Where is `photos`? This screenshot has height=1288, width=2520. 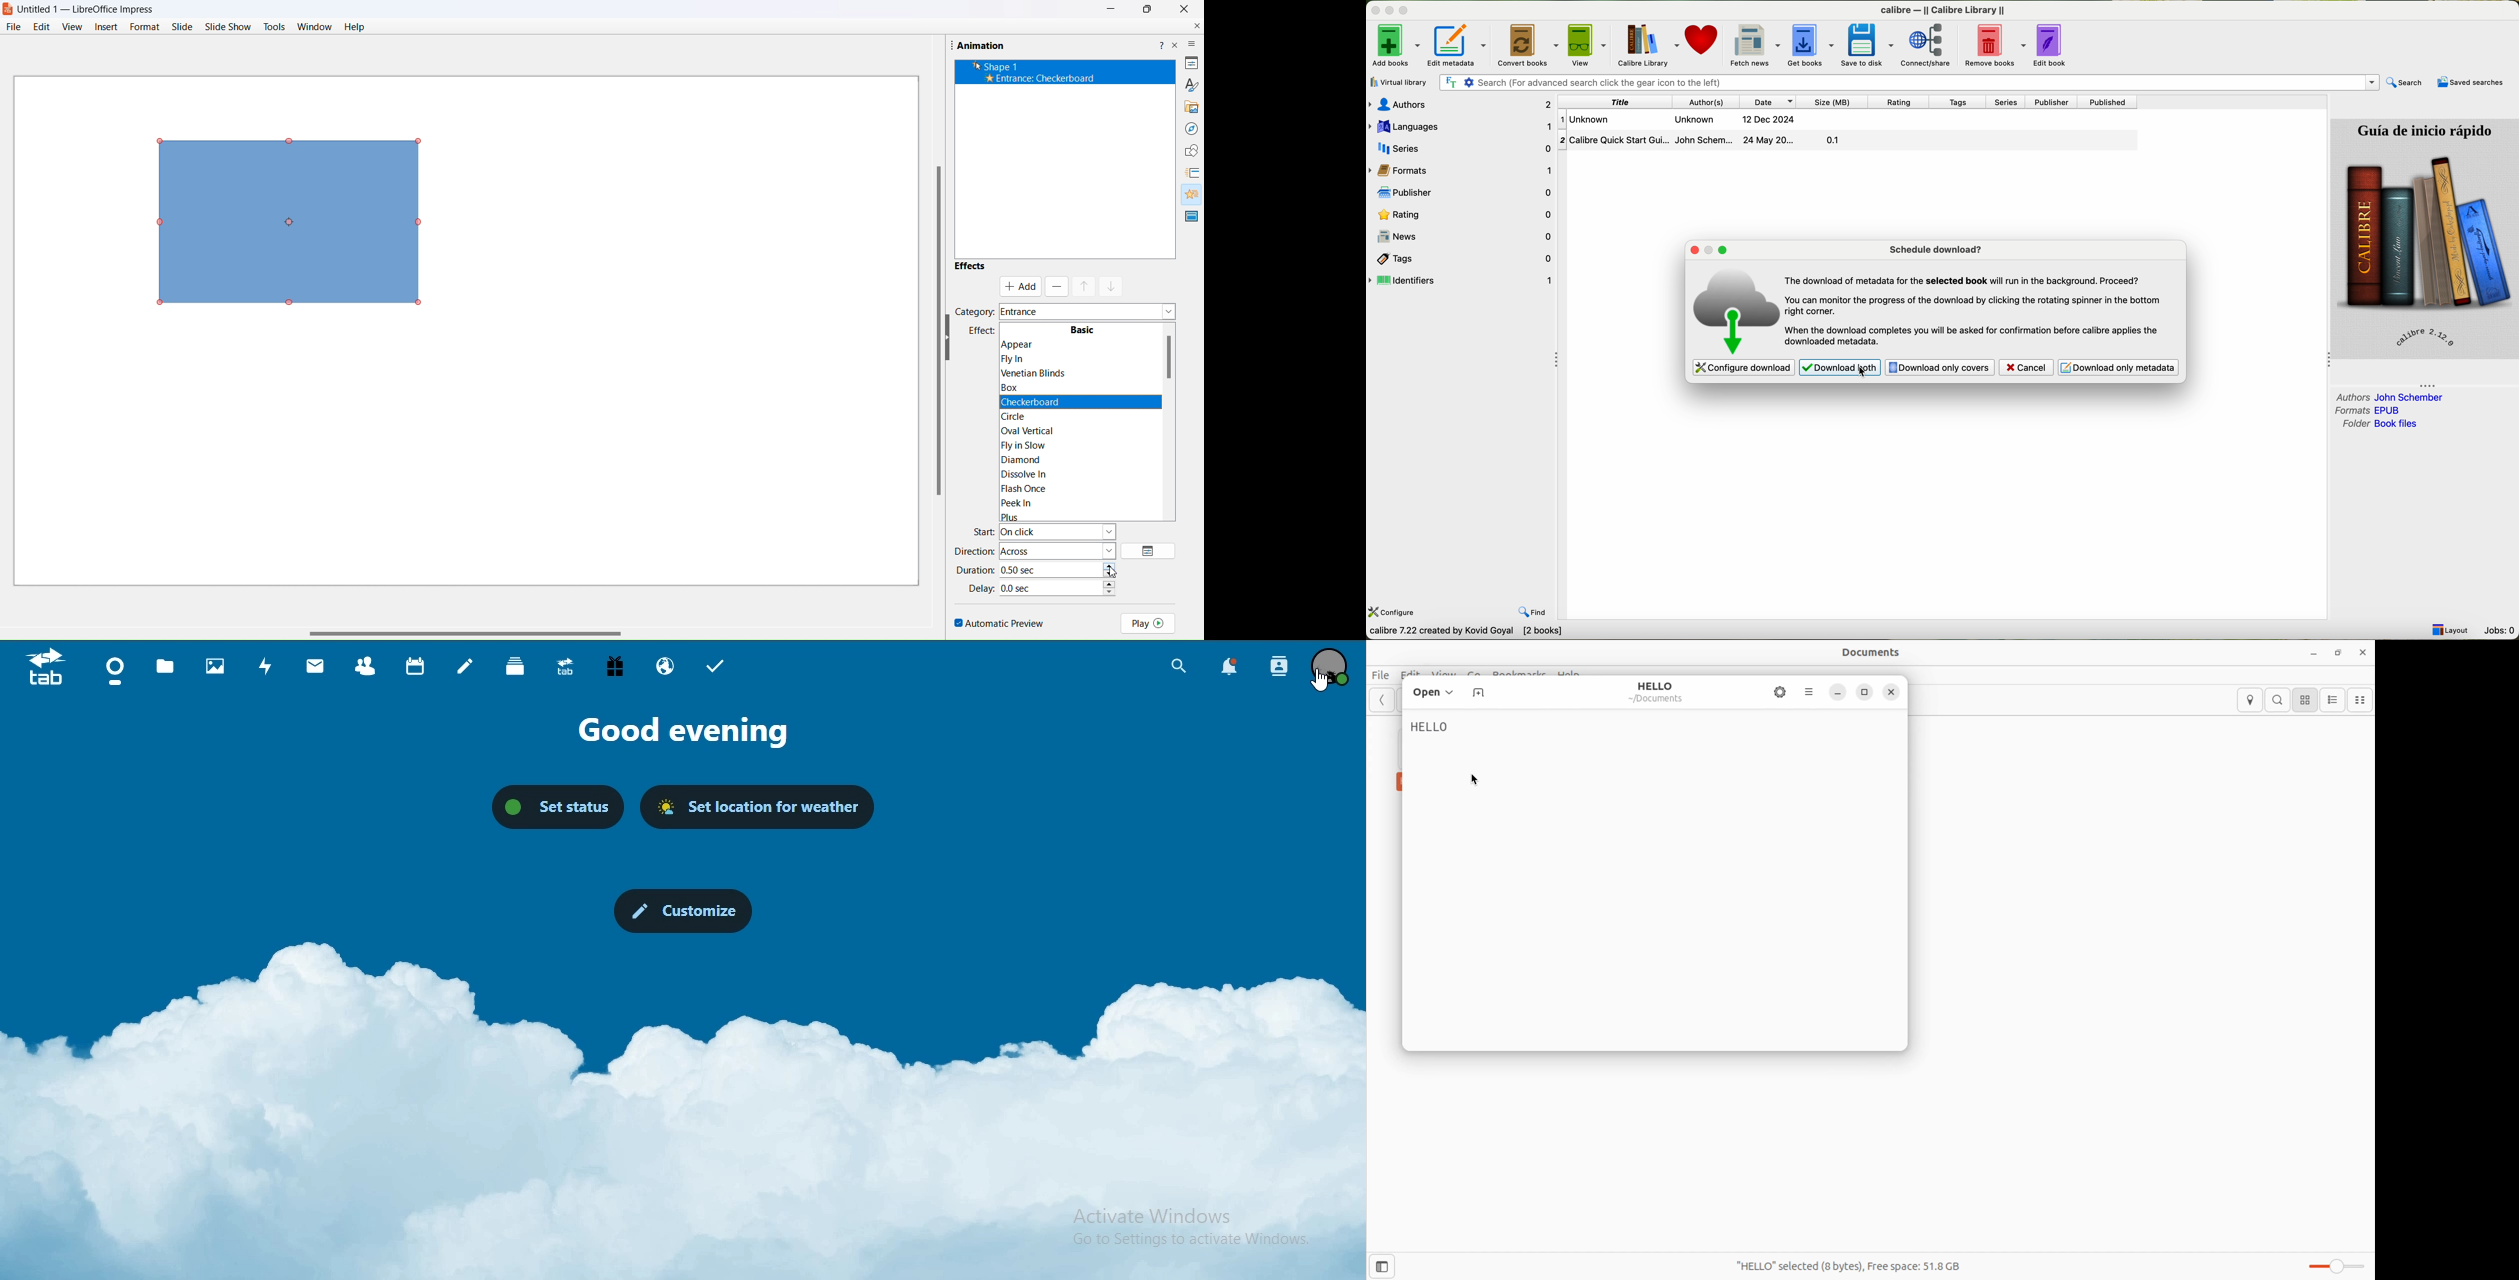 photos is located at coordinates (218, 667).